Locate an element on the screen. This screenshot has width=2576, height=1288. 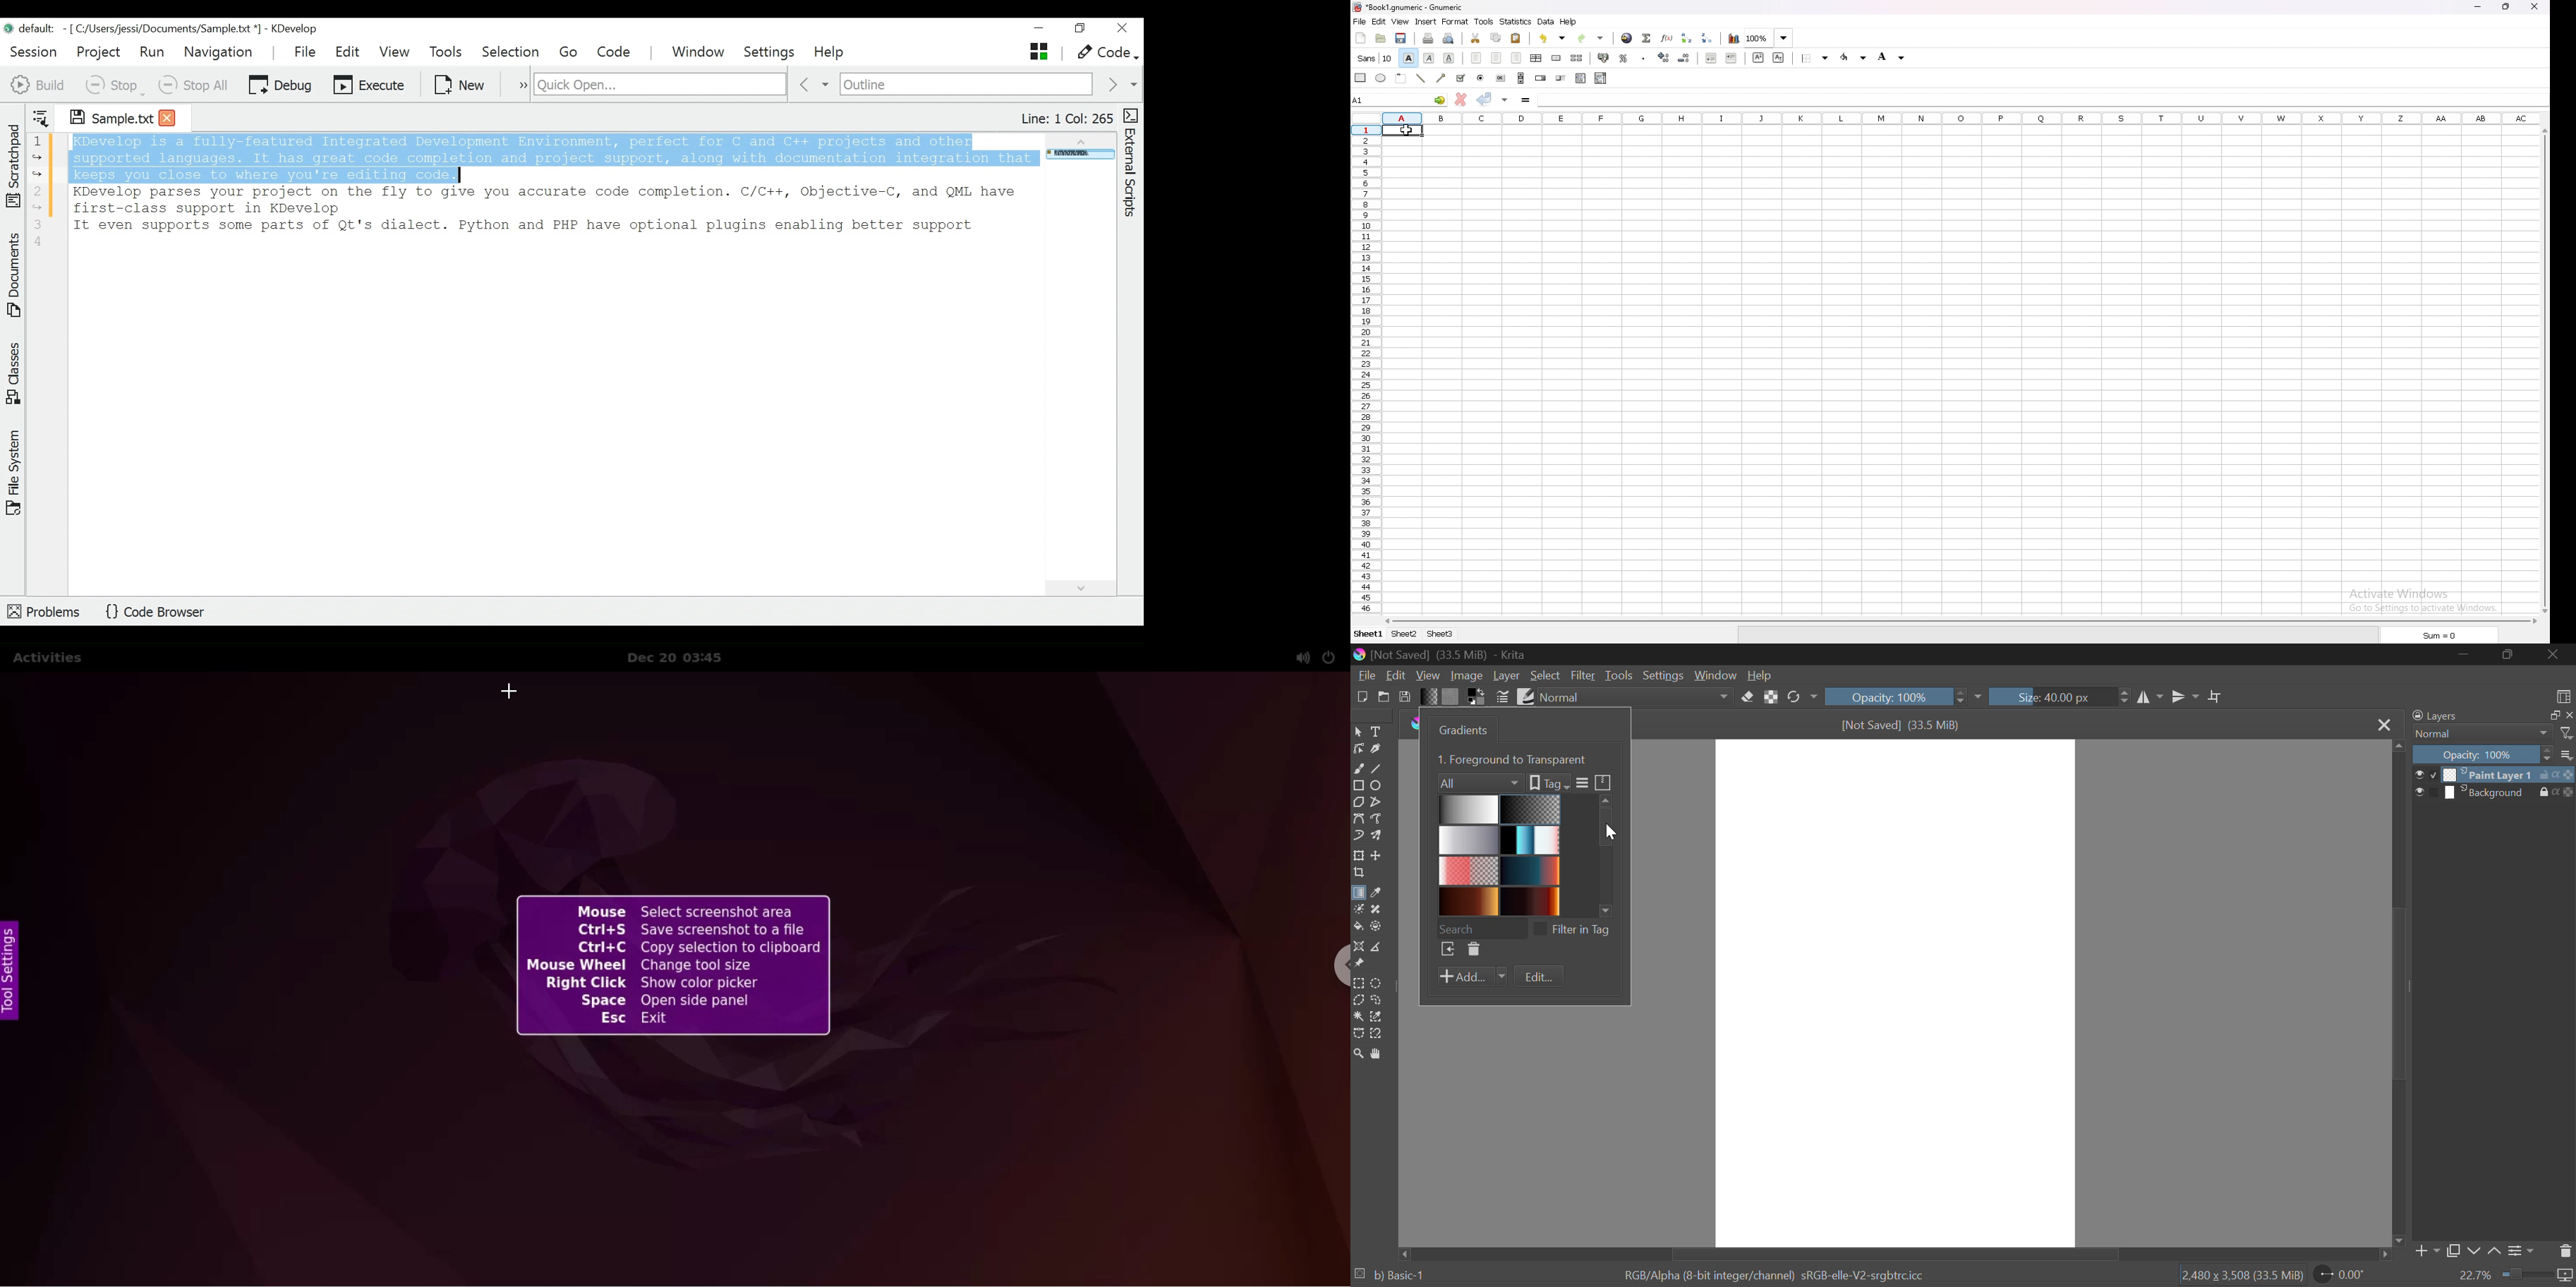
new is located at coordinates (1361, 38).